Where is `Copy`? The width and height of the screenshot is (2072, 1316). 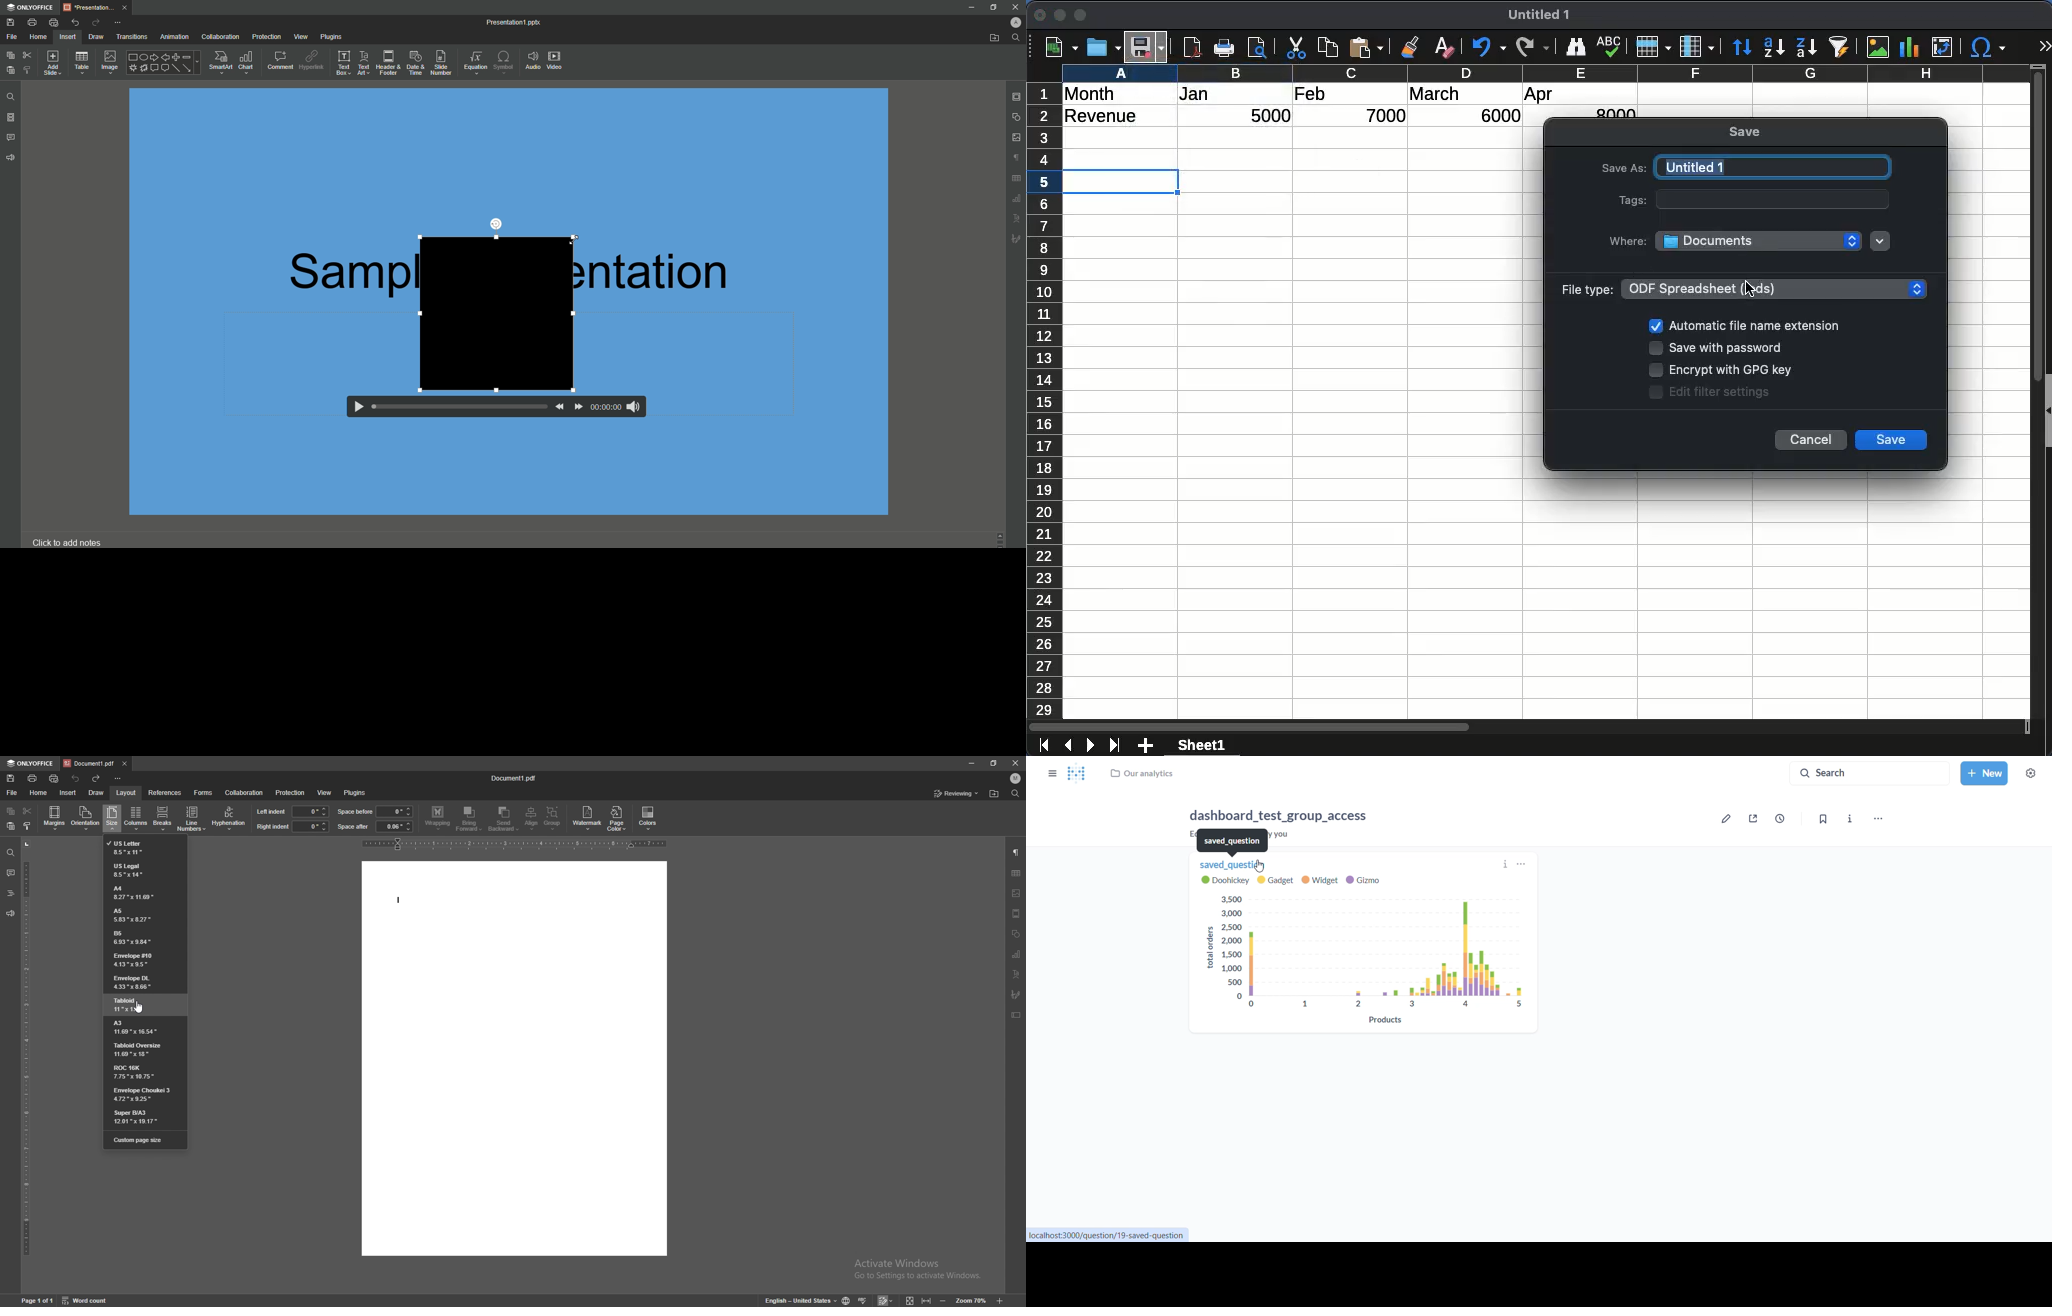
Copy is located at coordinates (10, 55).